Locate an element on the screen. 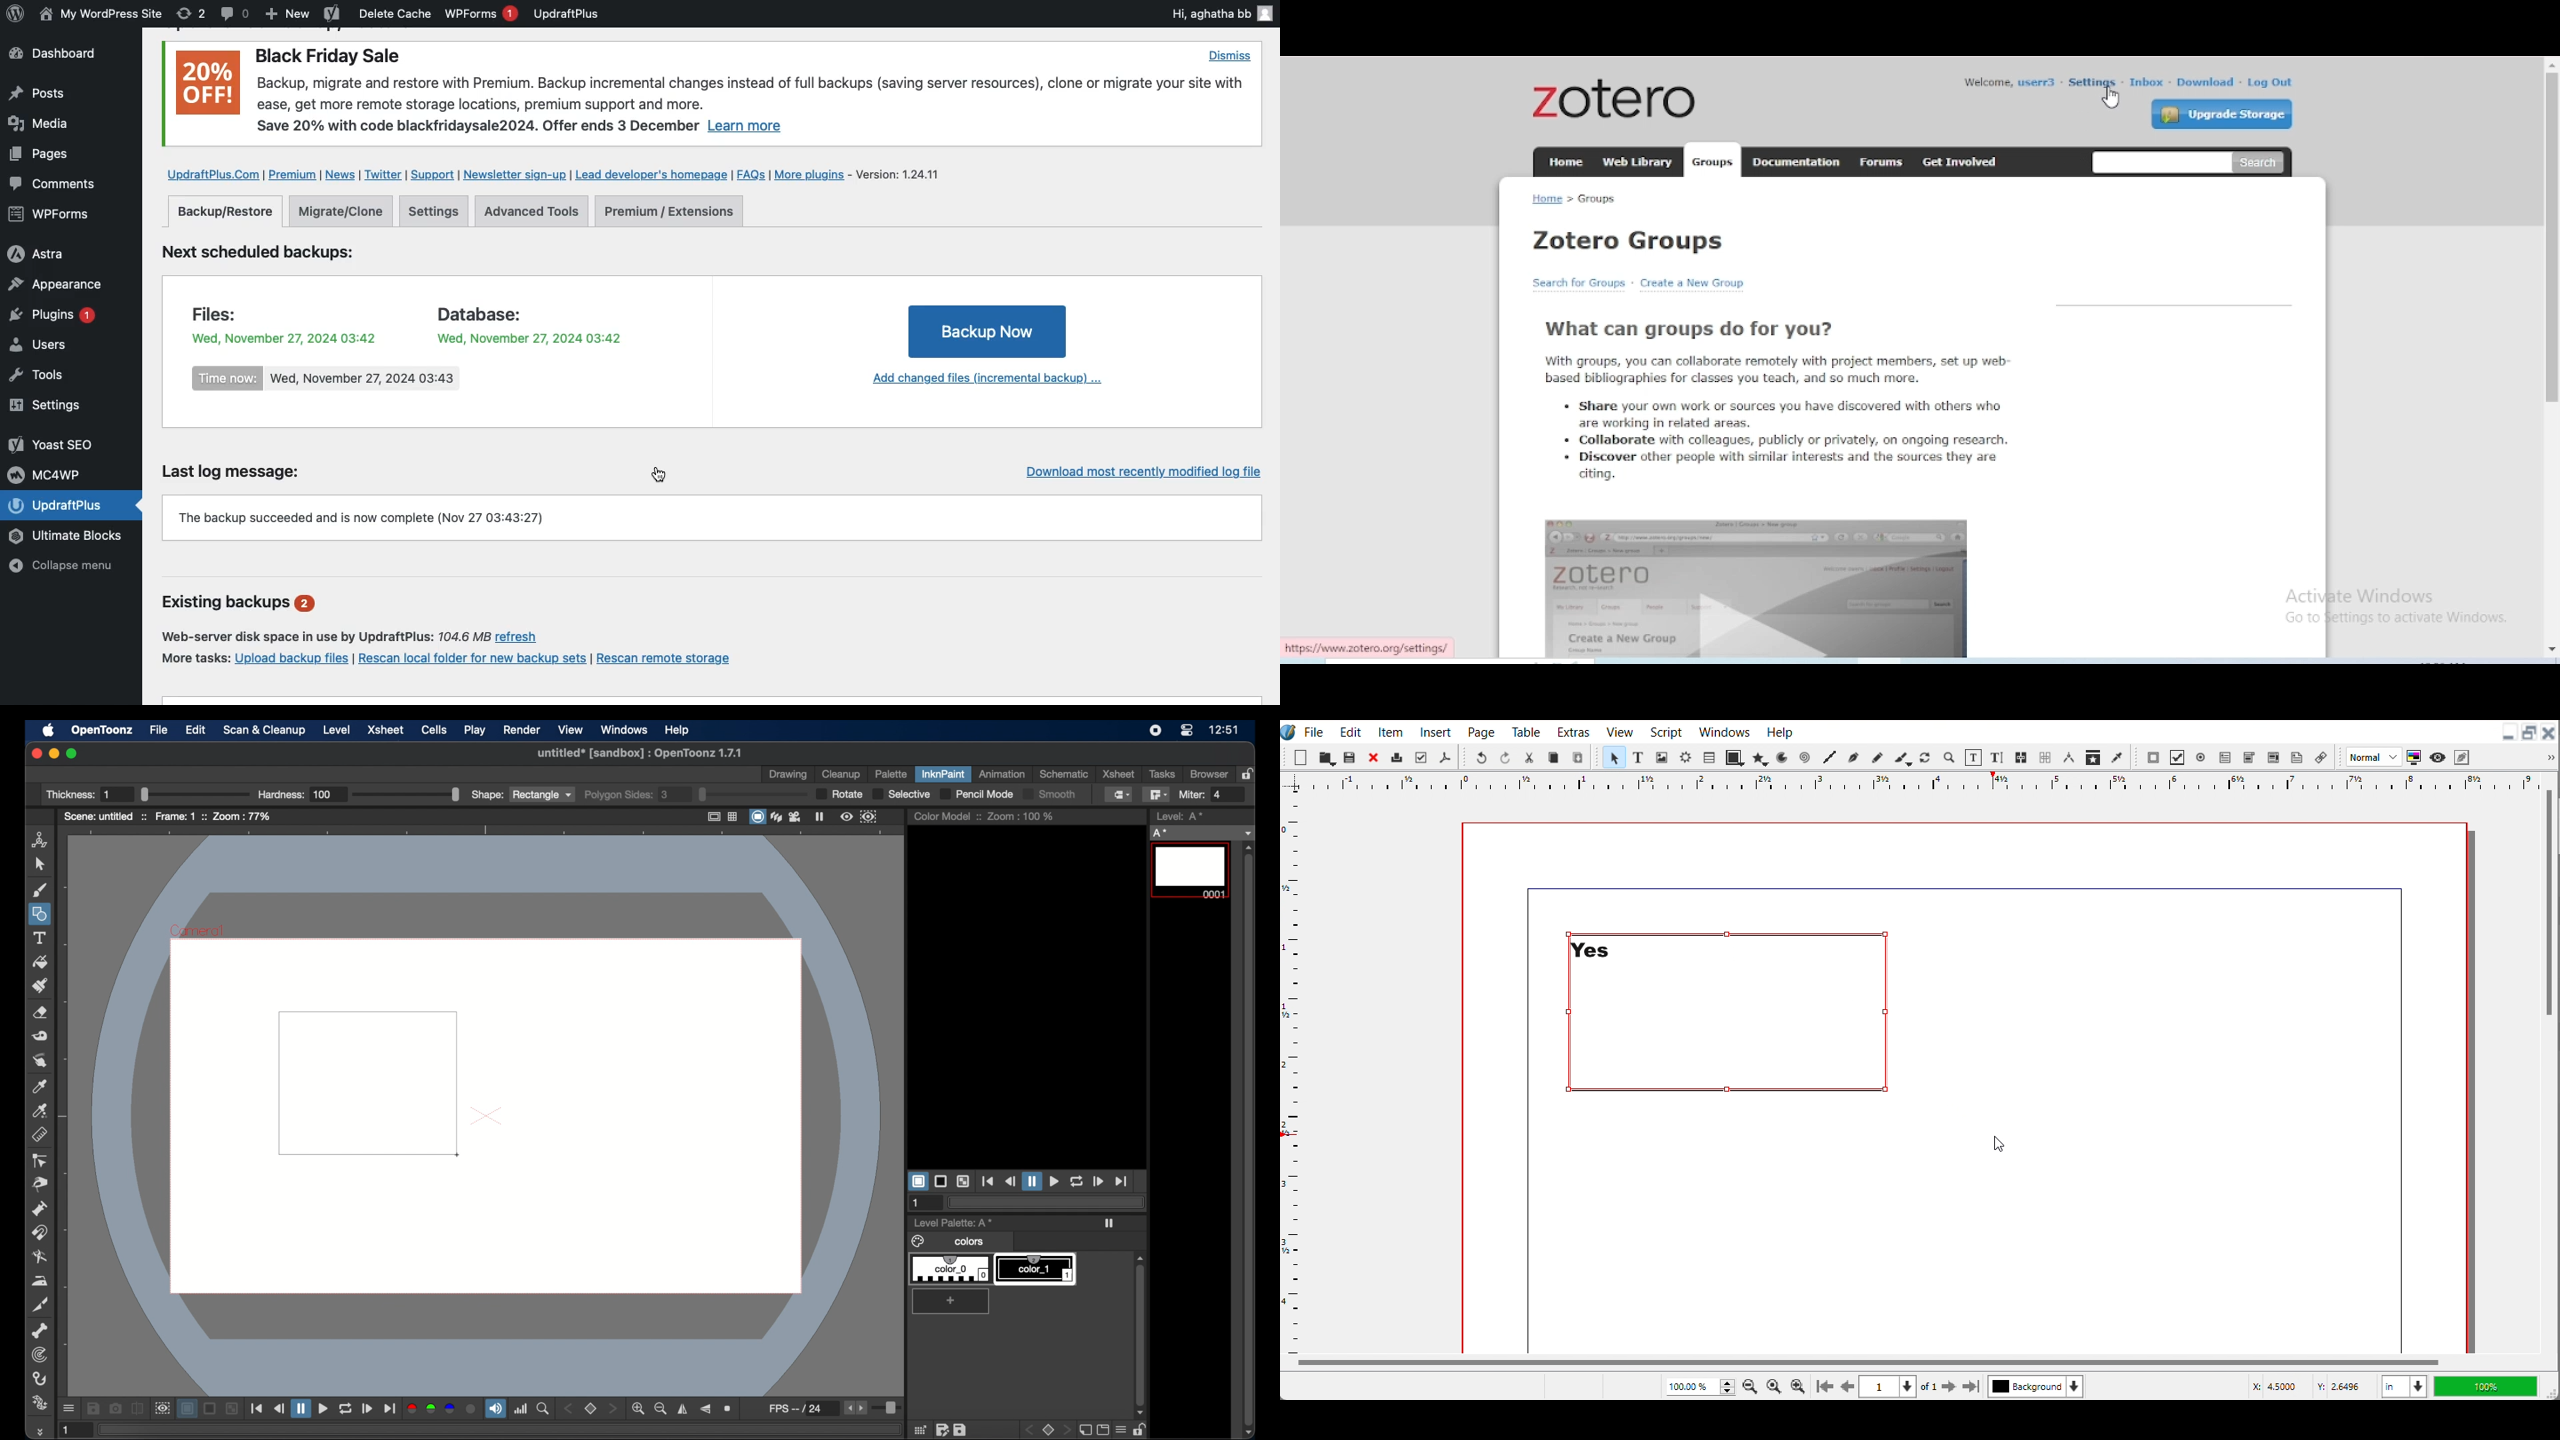 This screenshot has width=2576, height=1456. more options is located at coordinates (69, 1409).